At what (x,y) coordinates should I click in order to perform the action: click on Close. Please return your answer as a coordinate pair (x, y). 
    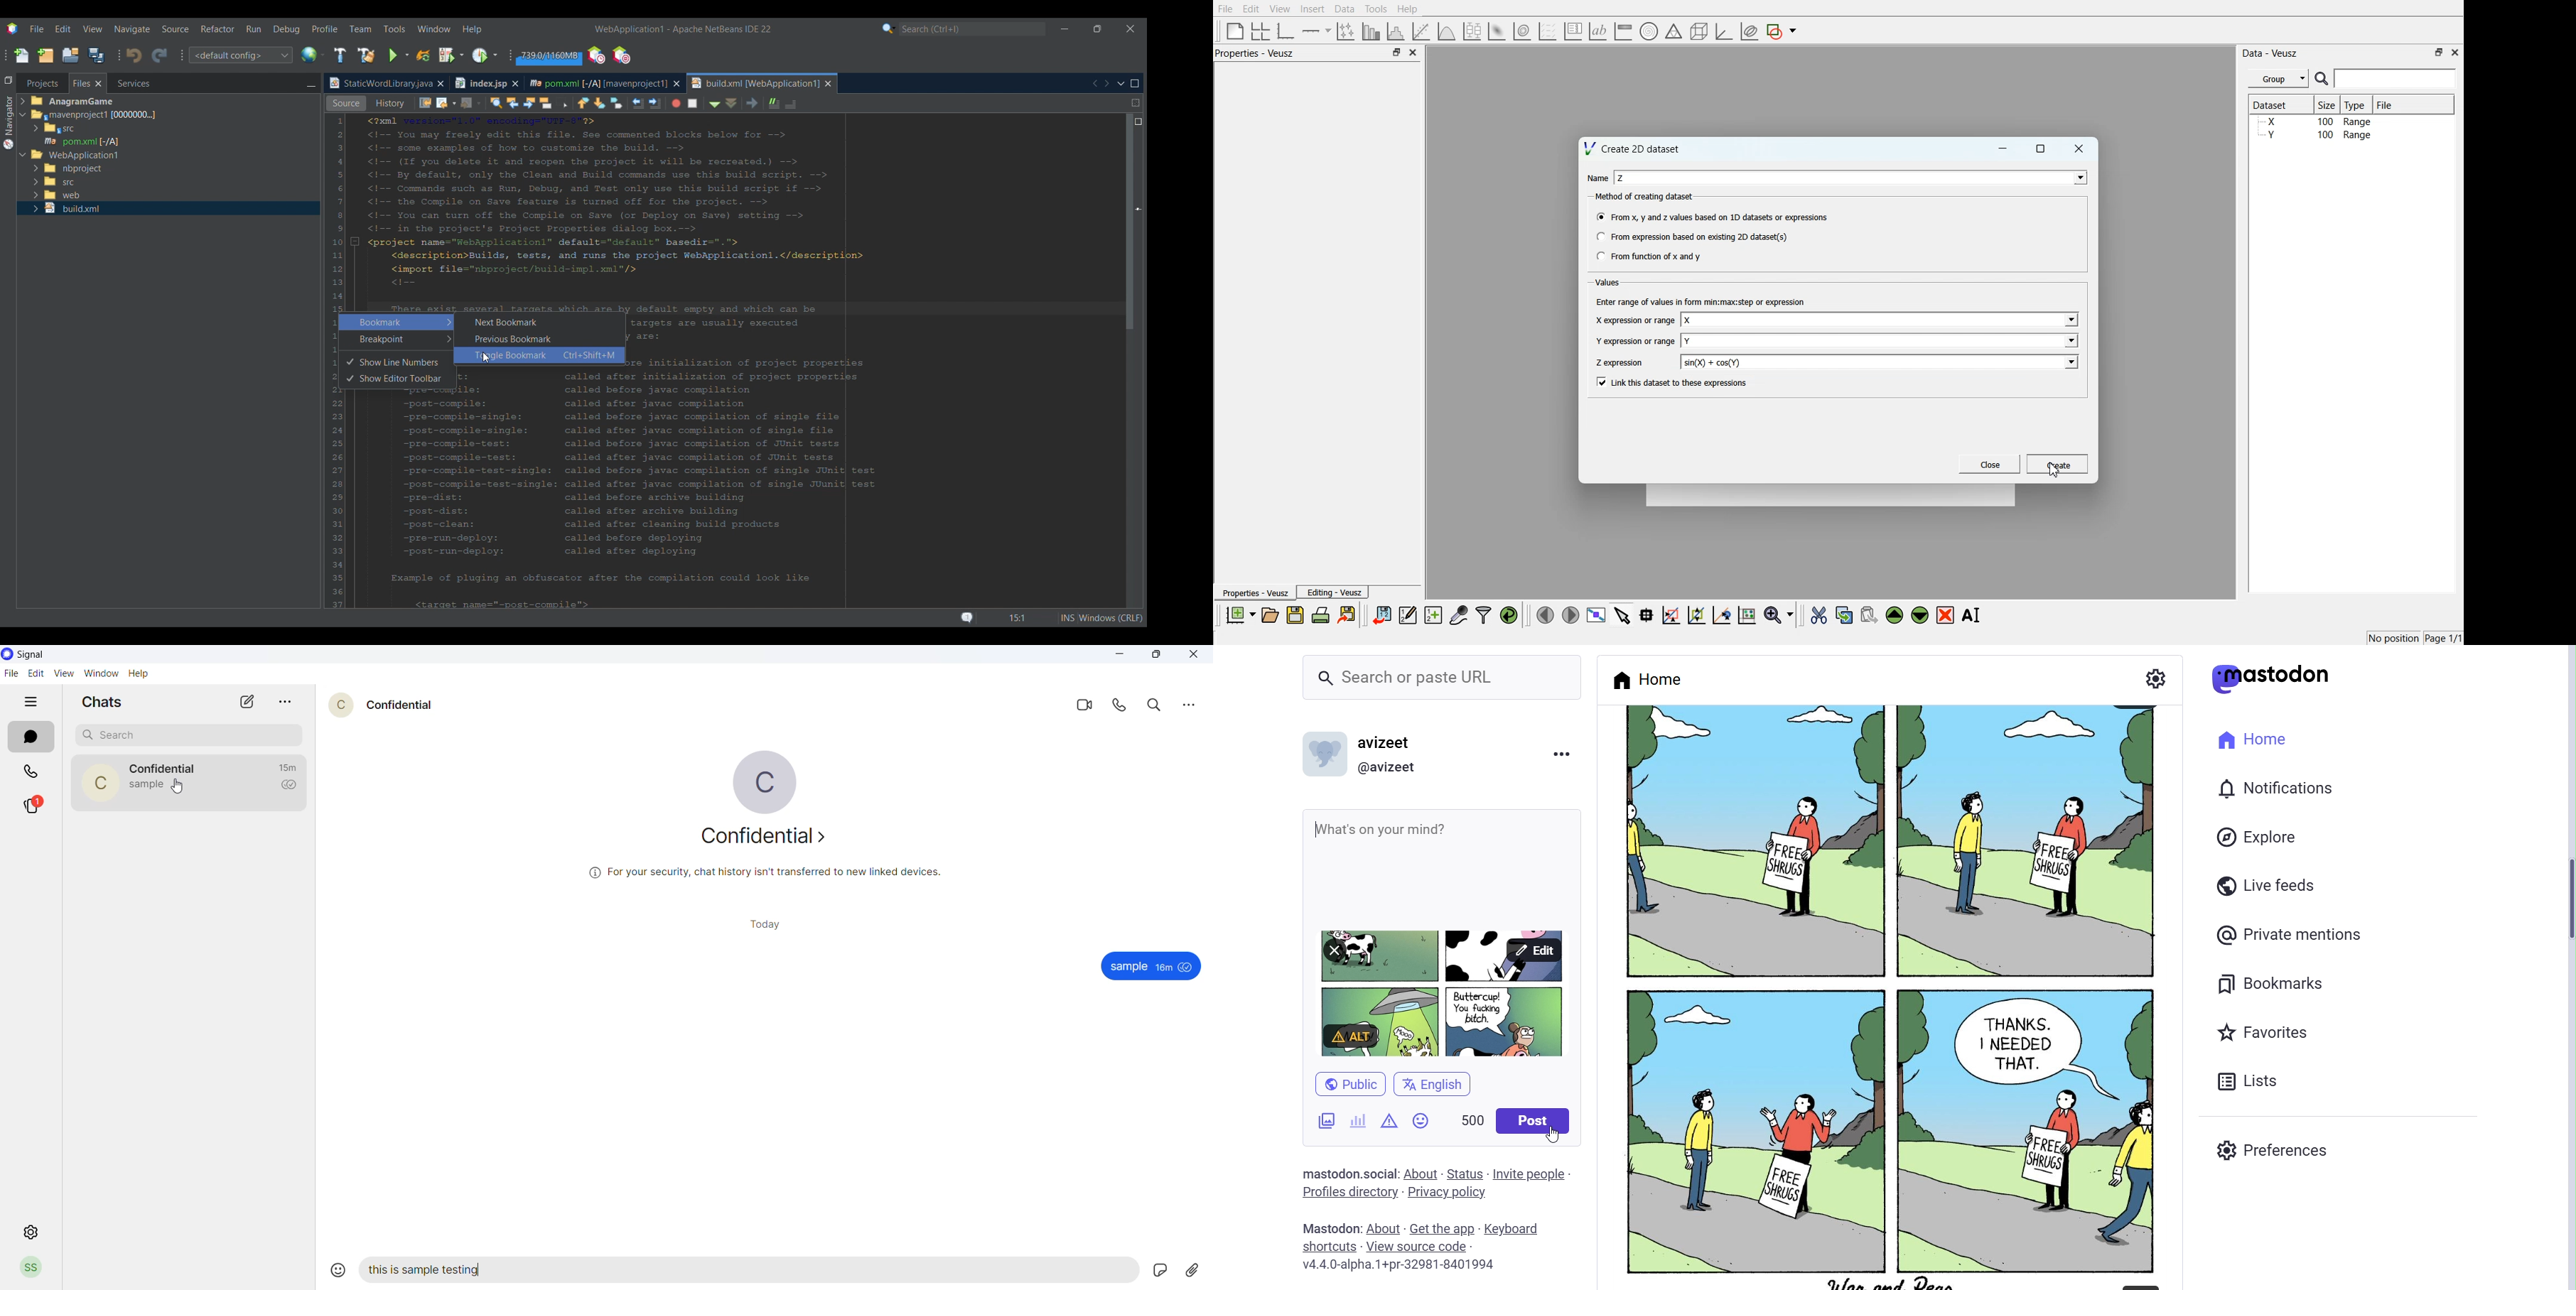
    Looking at the image, I should click on (1991, 464).